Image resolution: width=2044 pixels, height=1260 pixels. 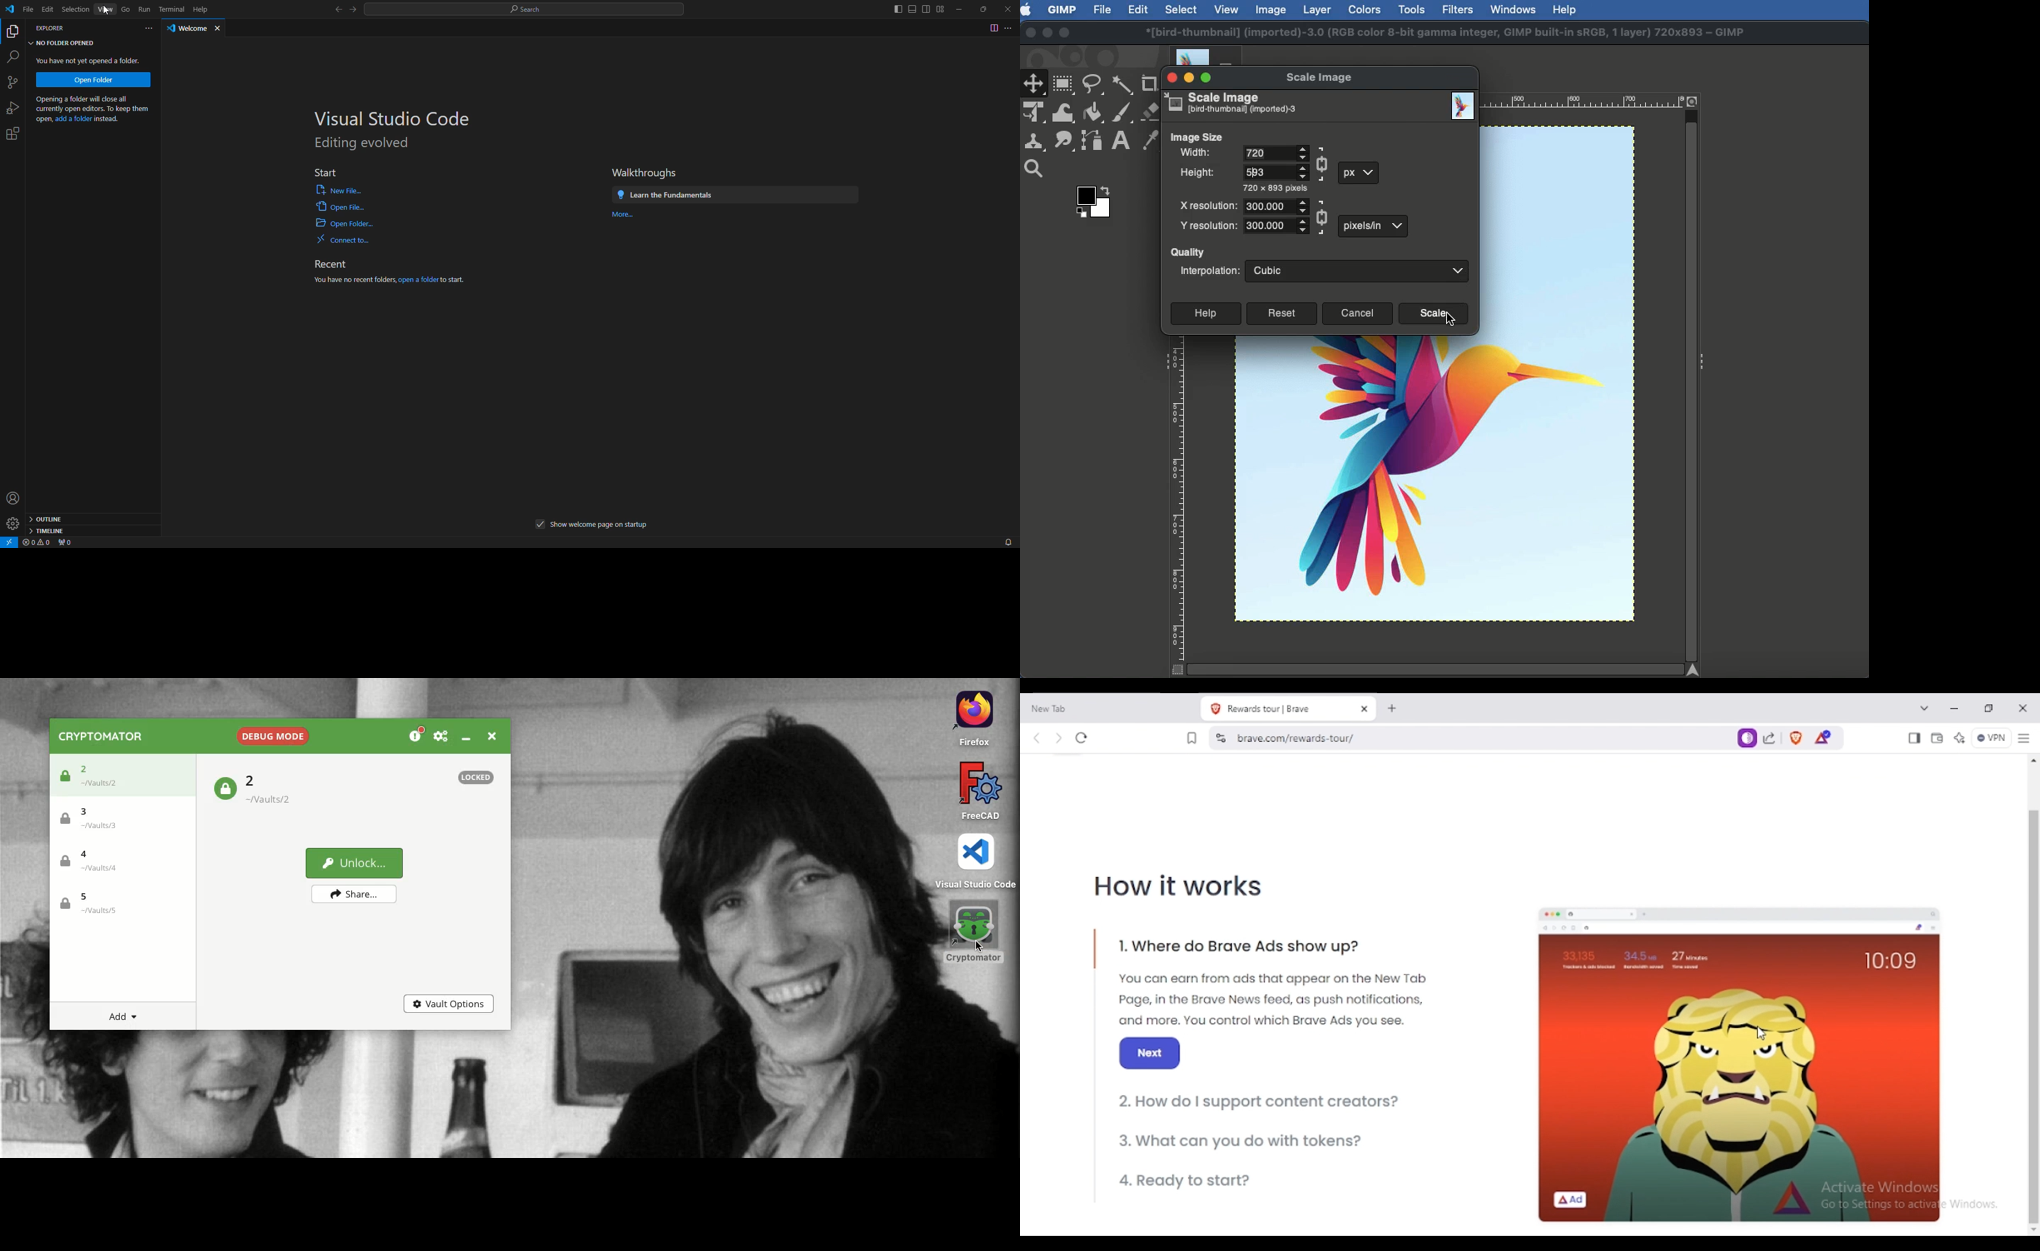 I want to click on Edit, so click(x=48, y=10).